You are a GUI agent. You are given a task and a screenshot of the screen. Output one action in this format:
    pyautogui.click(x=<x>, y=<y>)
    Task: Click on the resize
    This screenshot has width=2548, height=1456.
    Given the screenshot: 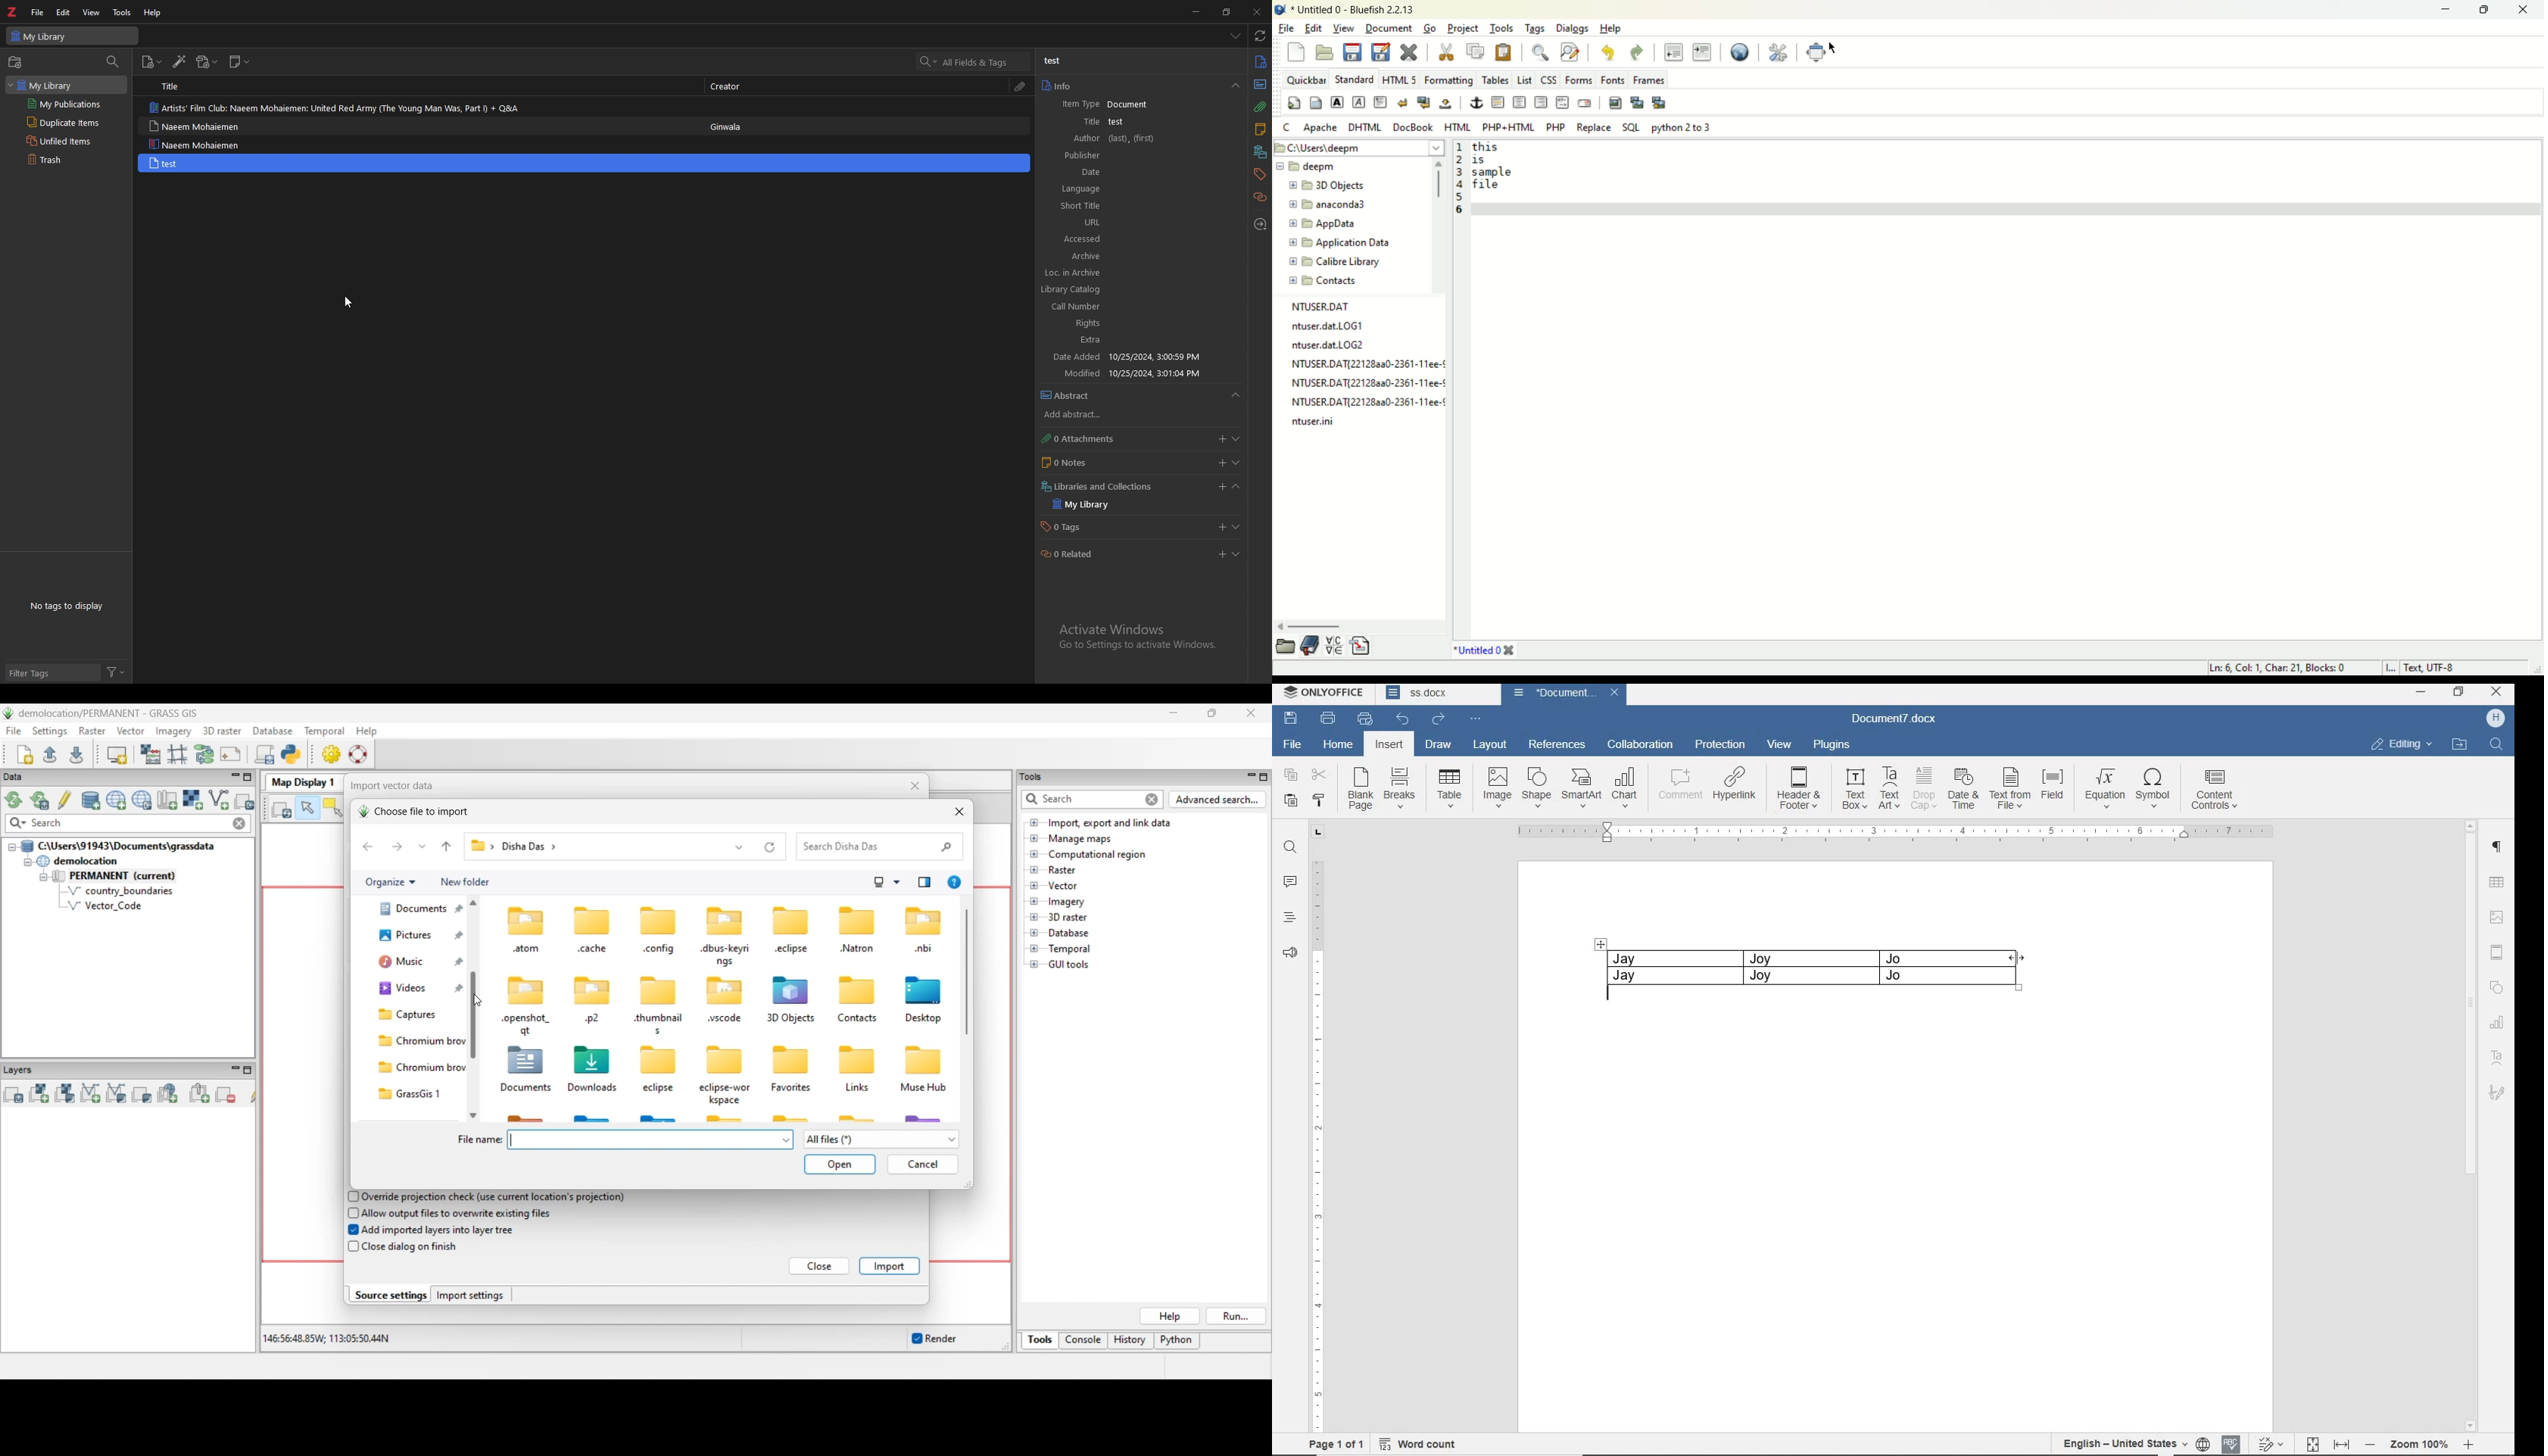 What is the action you would take?
    pyautogui.click(x=1228, y=11)
    